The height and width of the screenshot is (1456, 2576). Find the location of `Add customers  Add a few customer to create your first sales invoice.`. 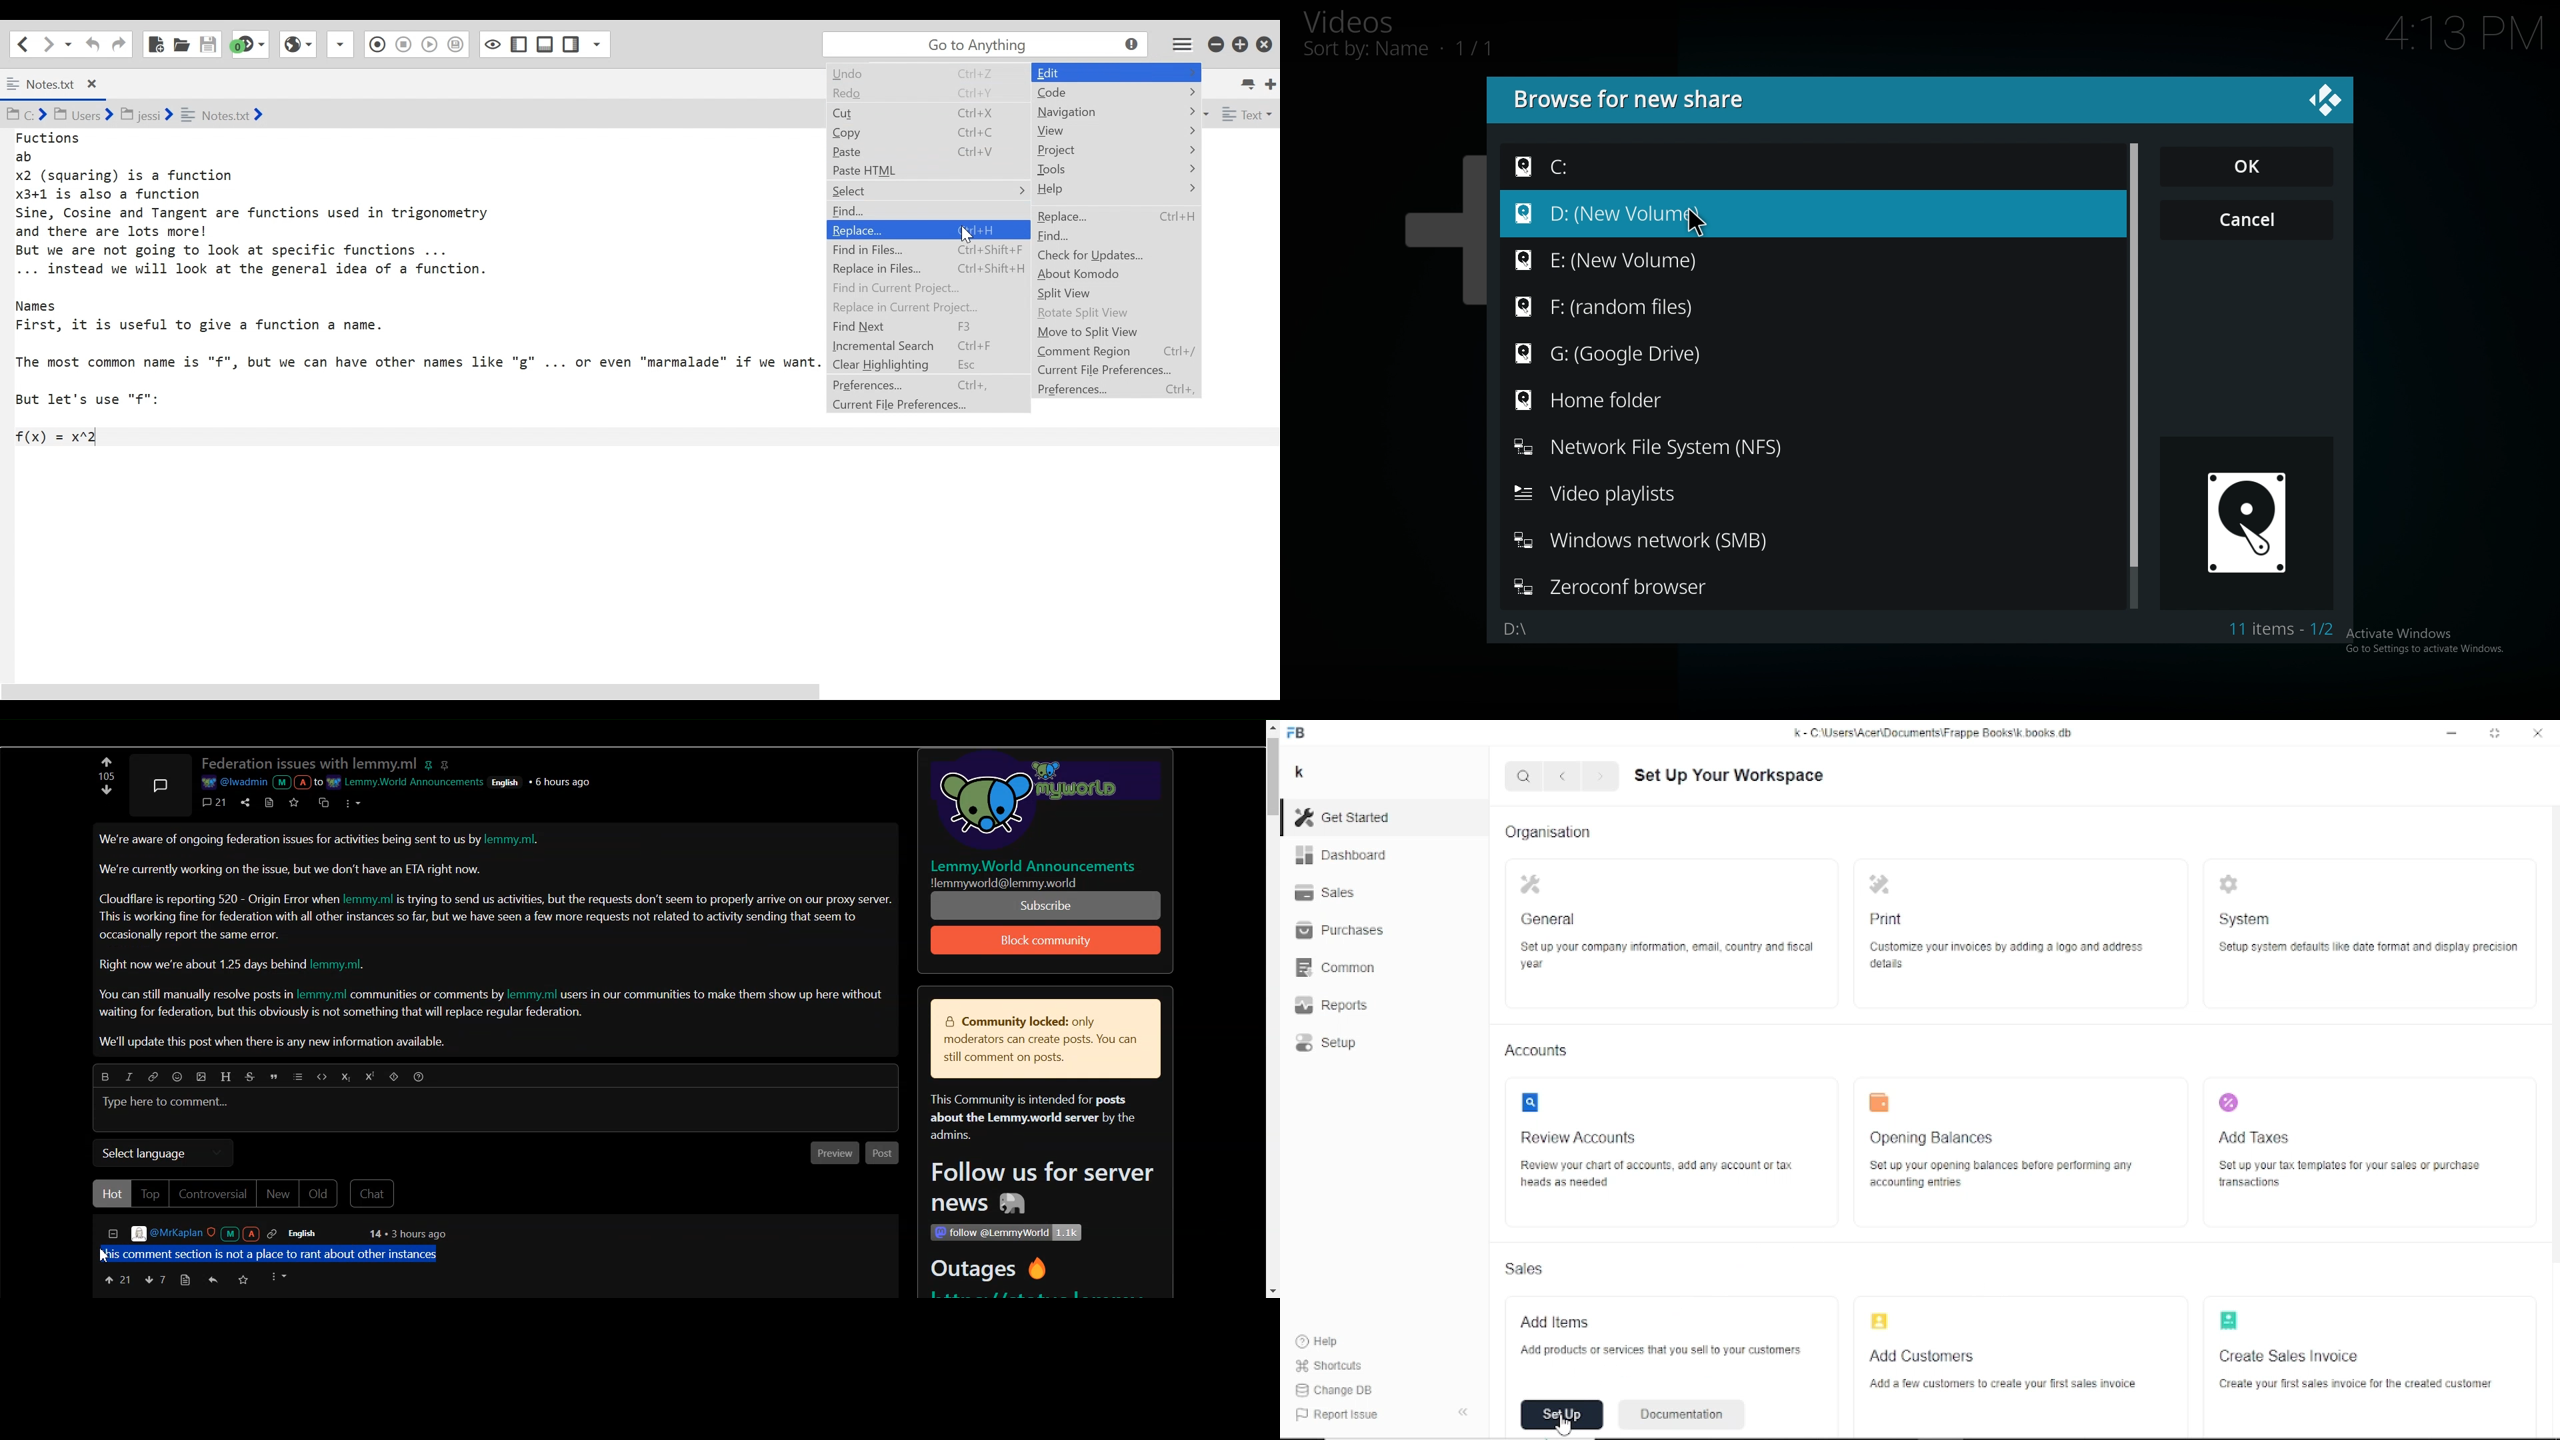

Add customers  Add a few customer to create your first sales invoice. is located at coordinates (2000, 1351).